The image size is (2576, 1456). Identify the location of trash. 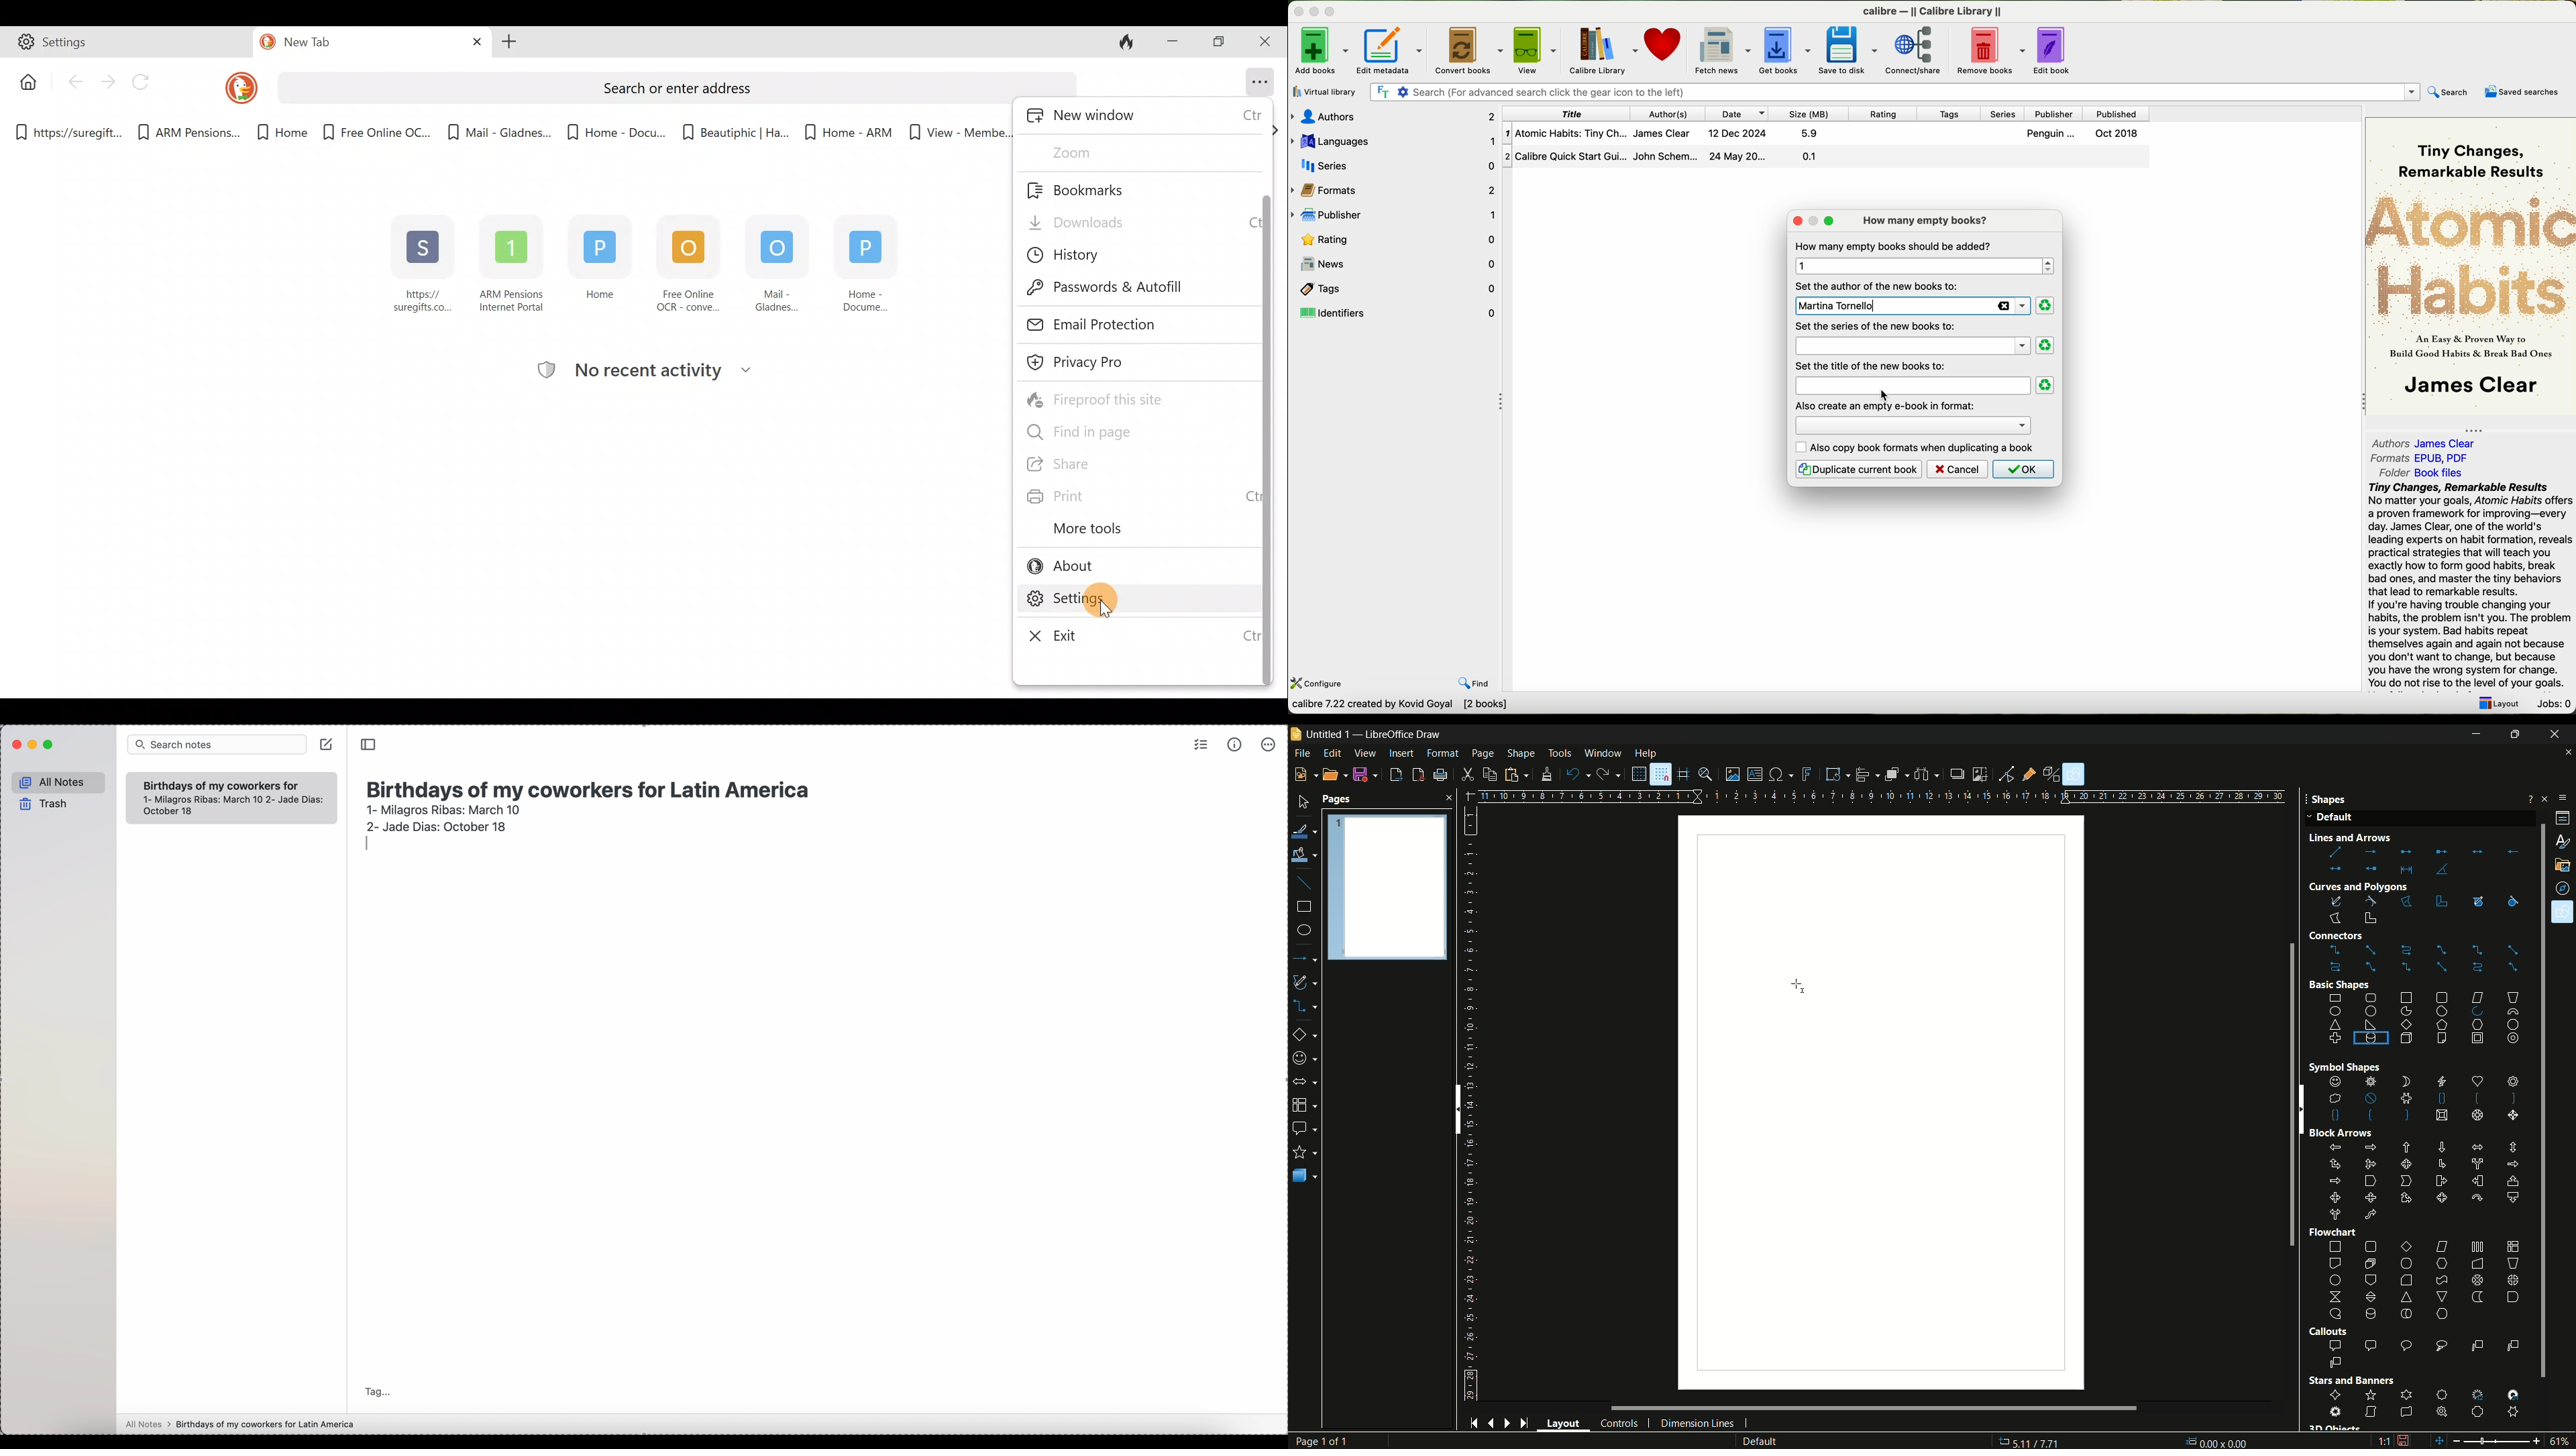
(44, 804).